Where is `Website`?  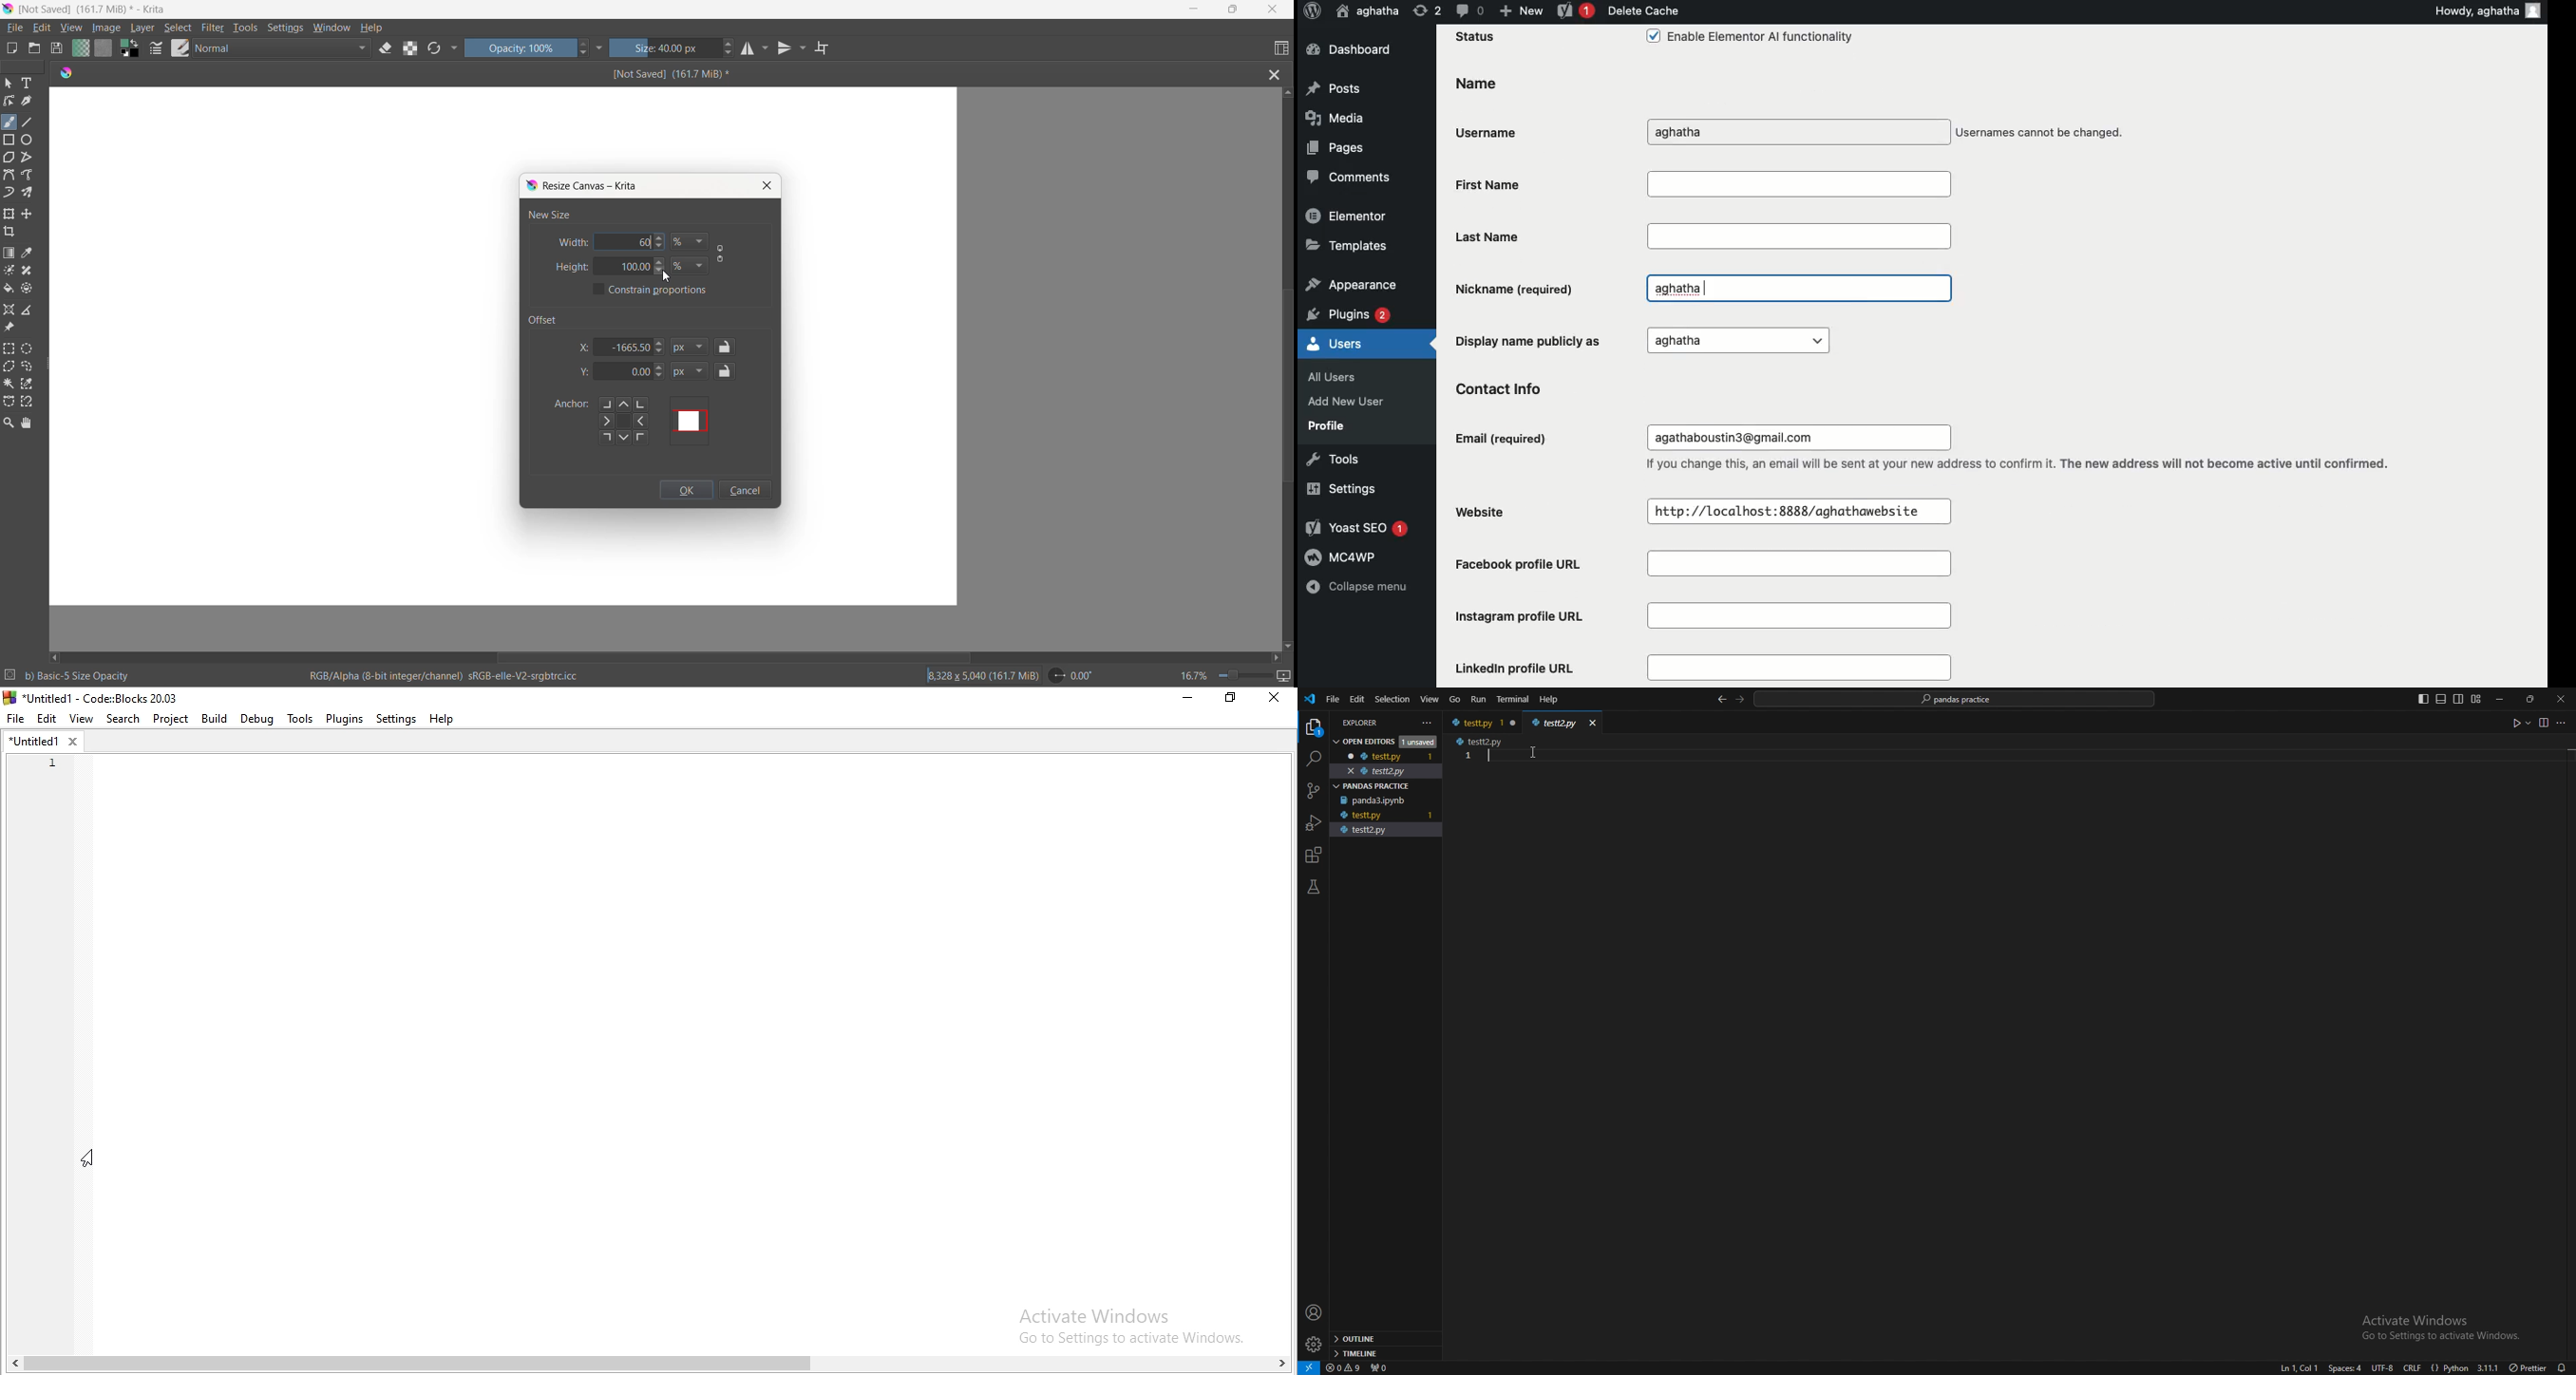
Website is located at coordinates (1489, 510).